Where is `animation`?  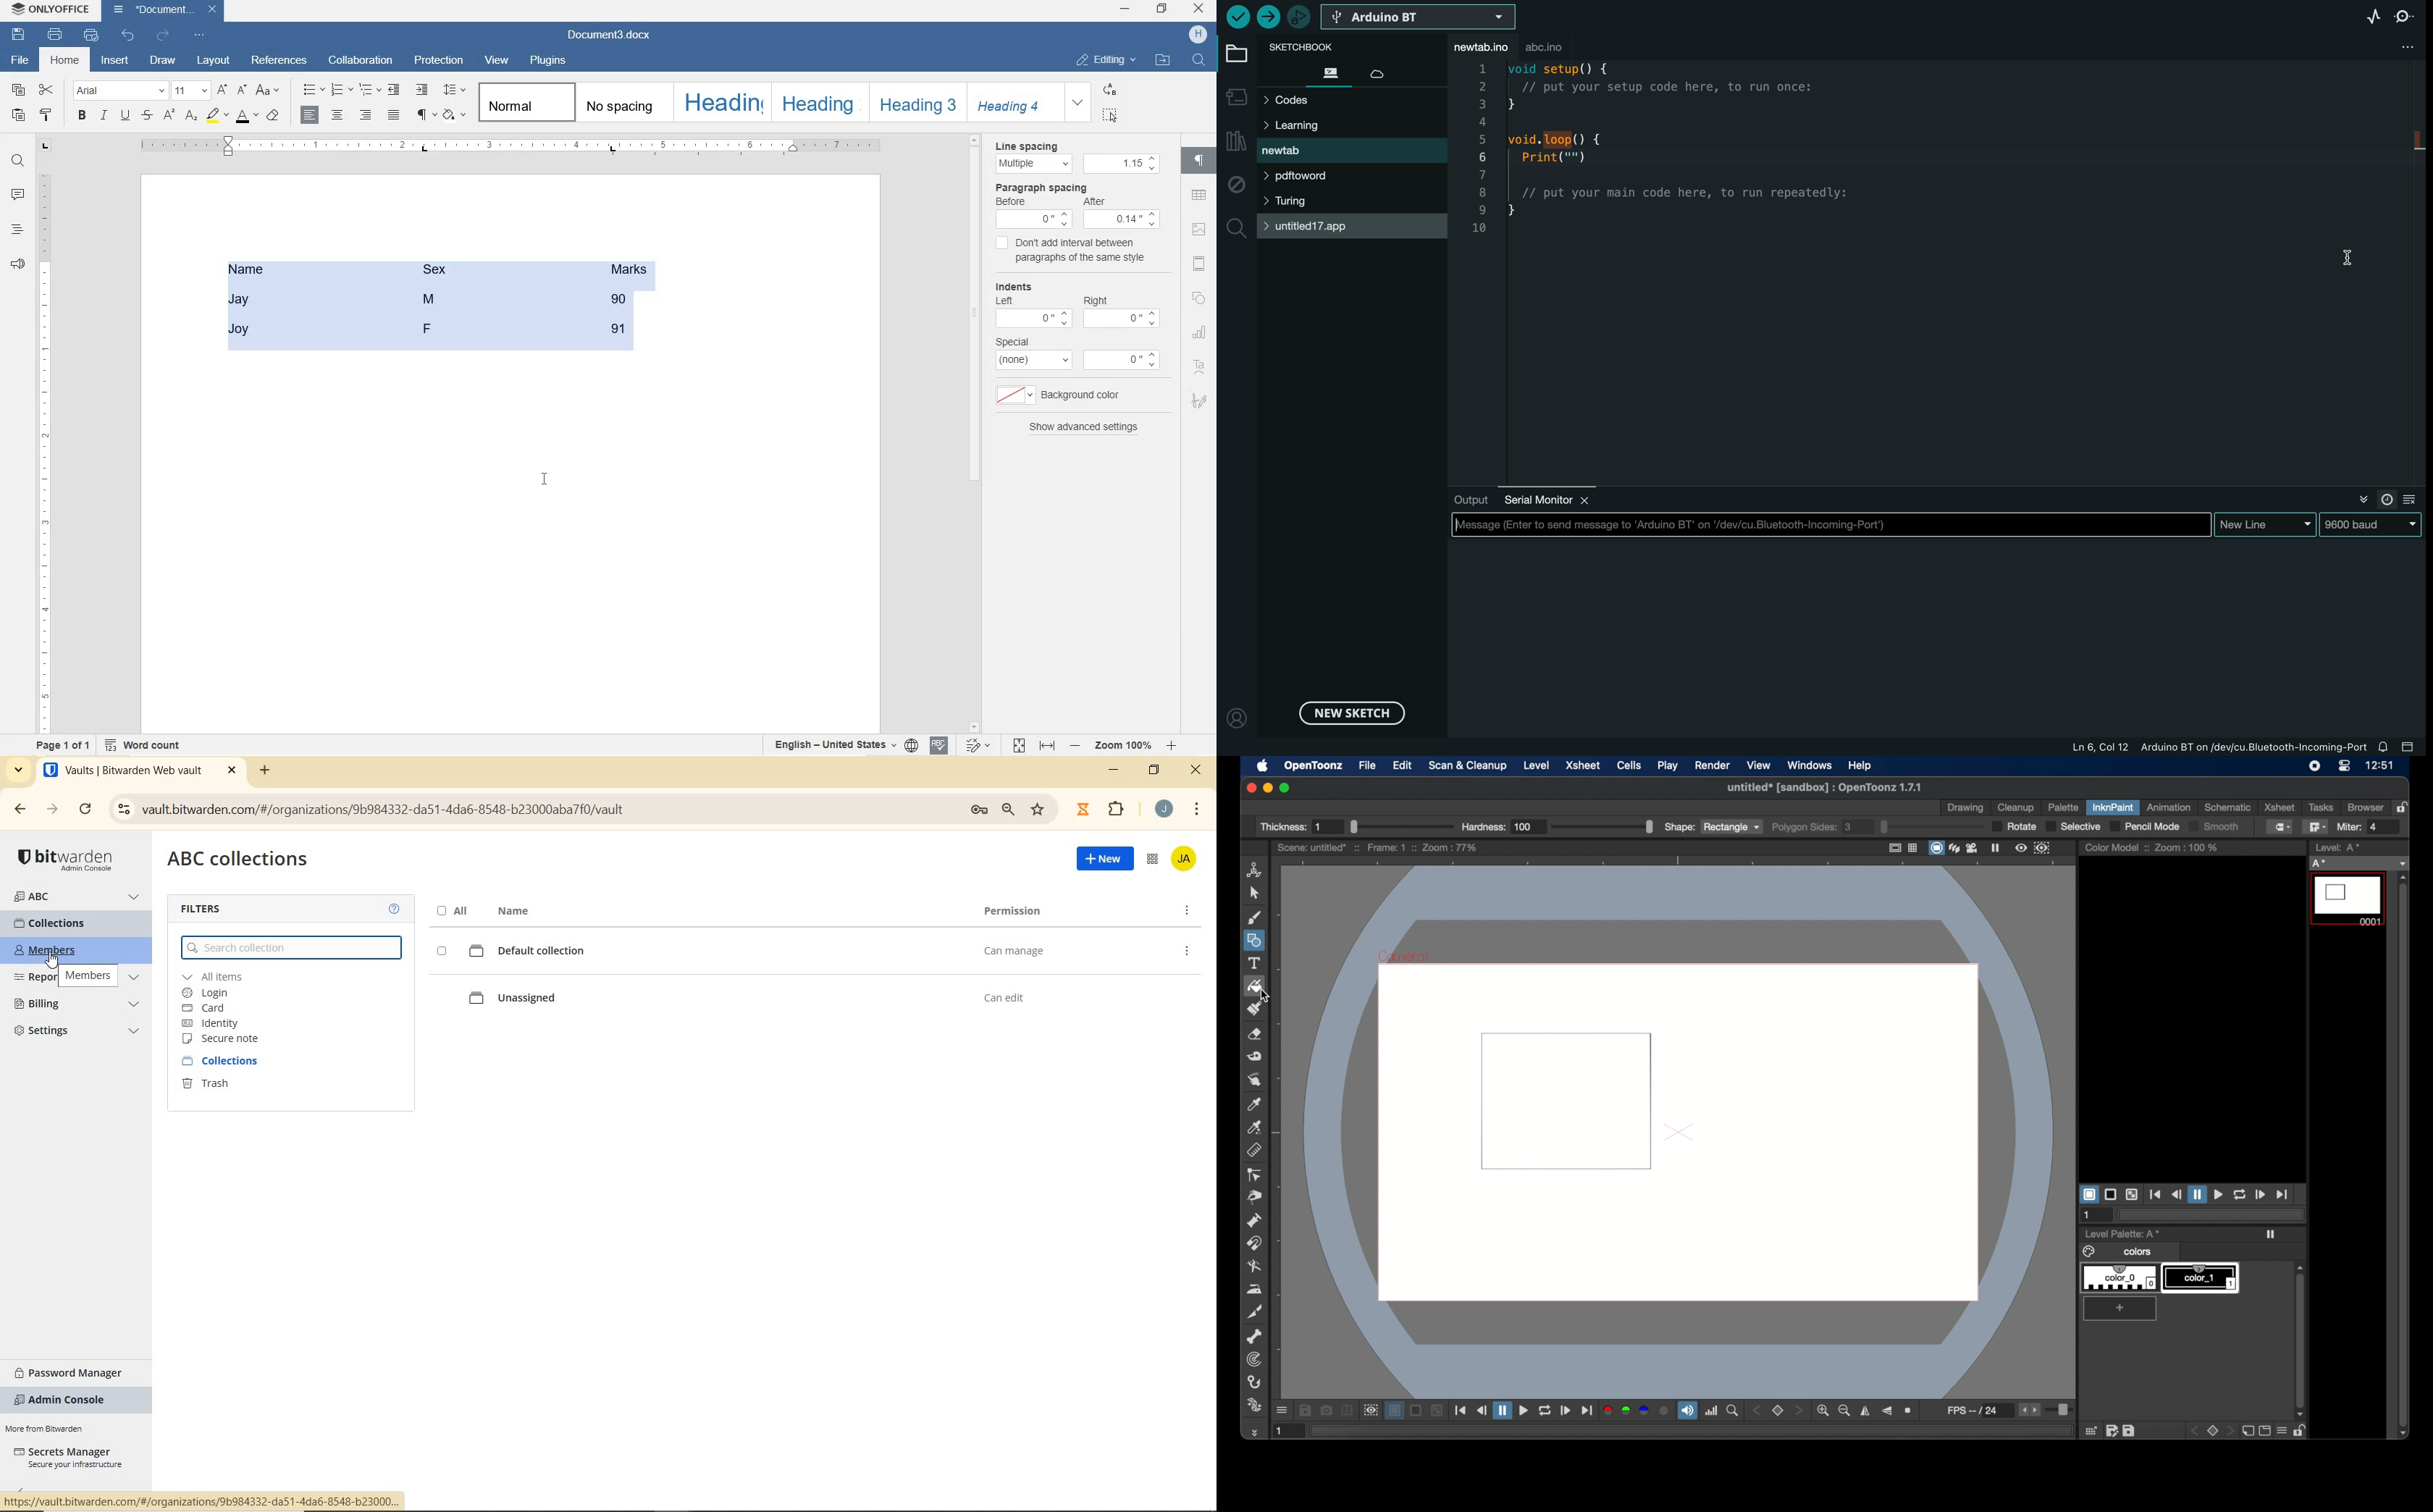 animation is located at coordinates (2170, 807).